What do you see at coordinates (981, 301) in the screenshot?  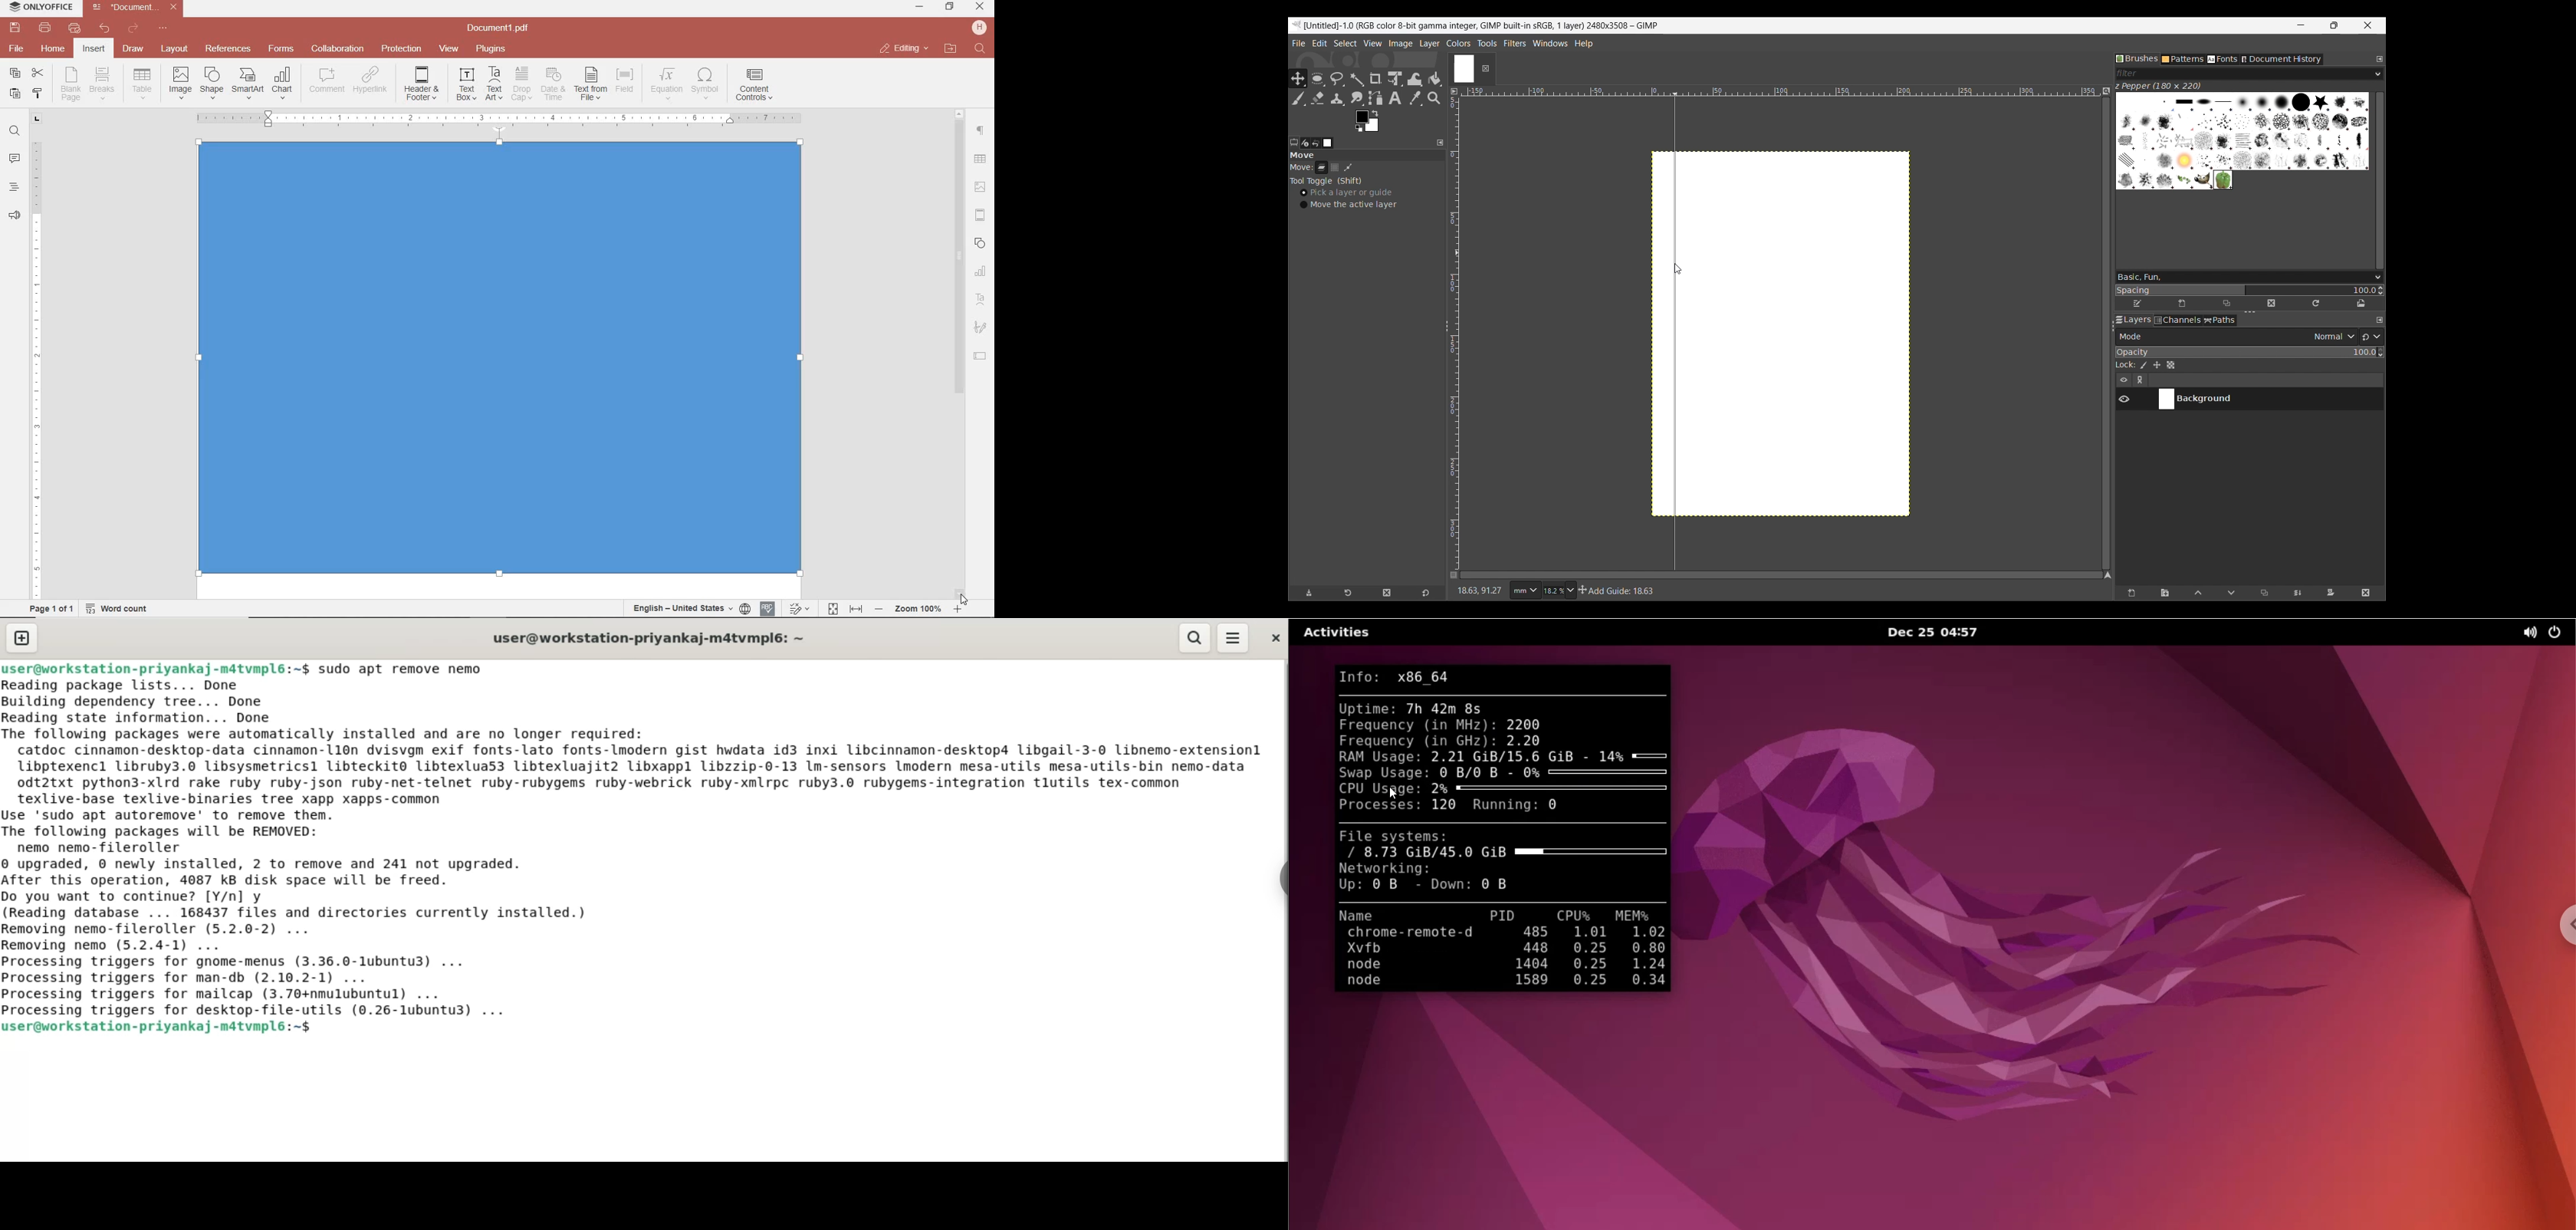 I see `TEXT ART` at bounding box center [981, 301].